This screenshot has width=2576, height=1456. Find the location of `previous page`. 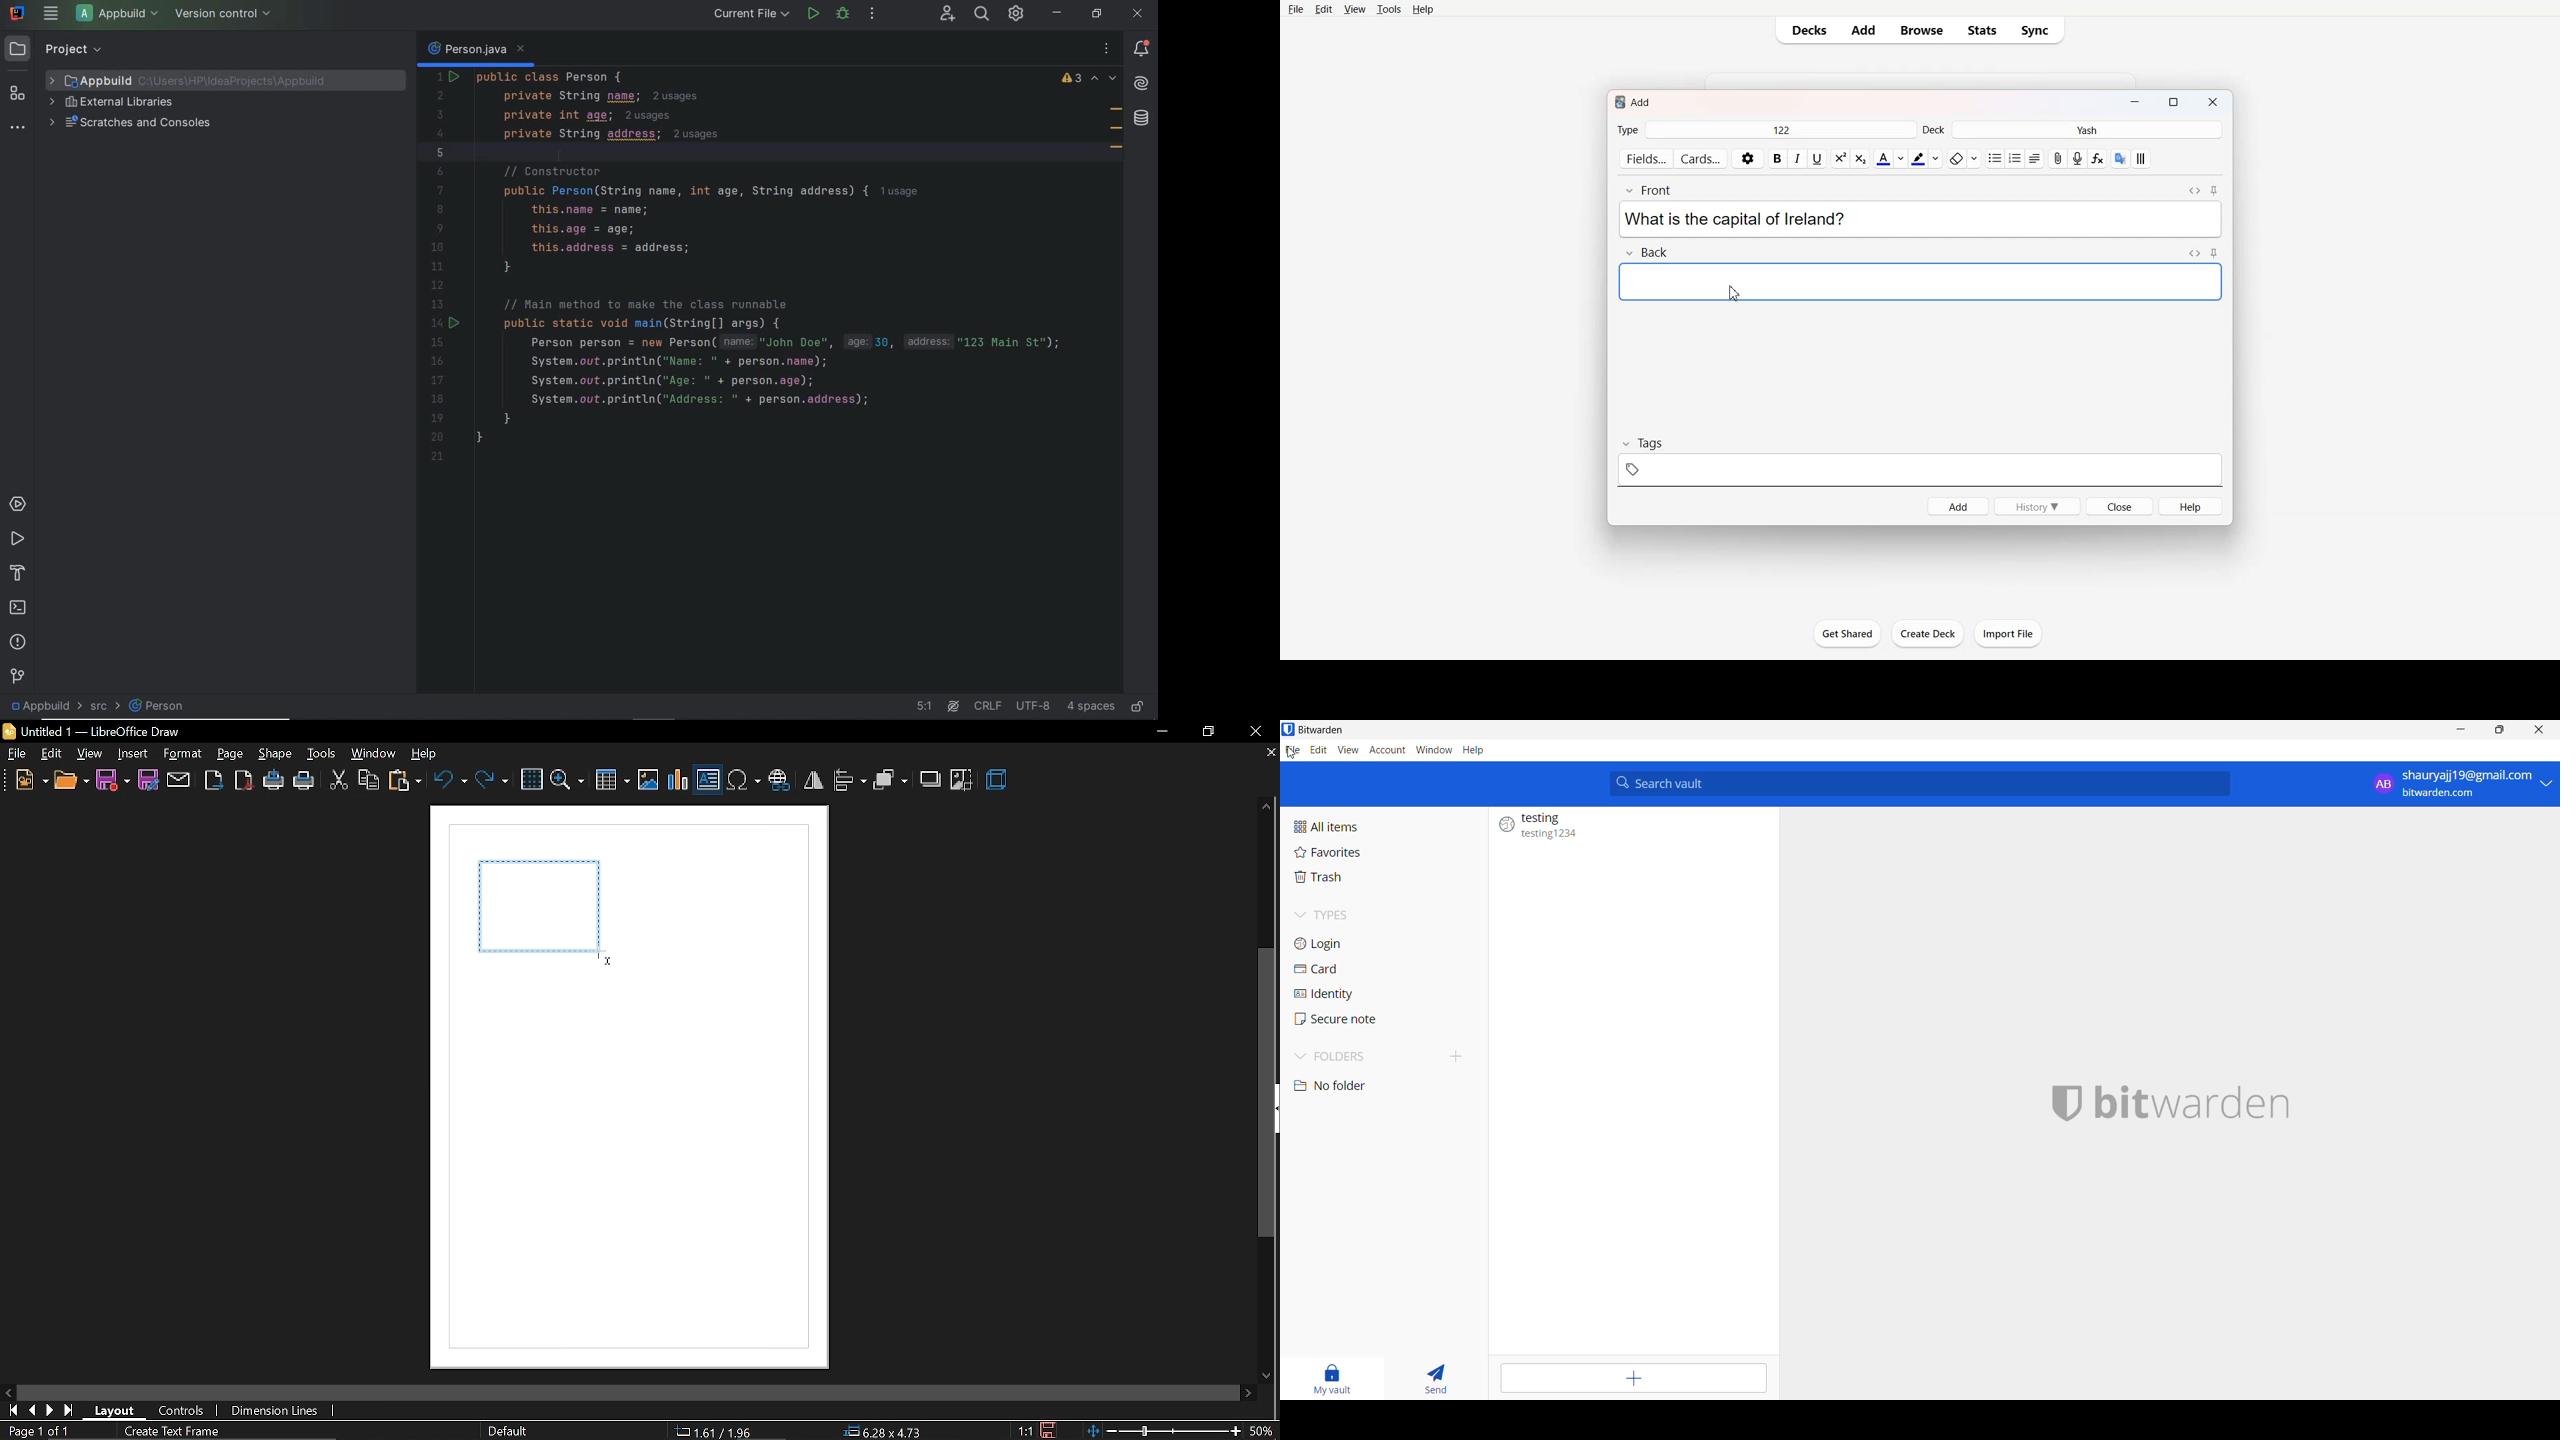

previous page is located at coordinates (35, 1412).